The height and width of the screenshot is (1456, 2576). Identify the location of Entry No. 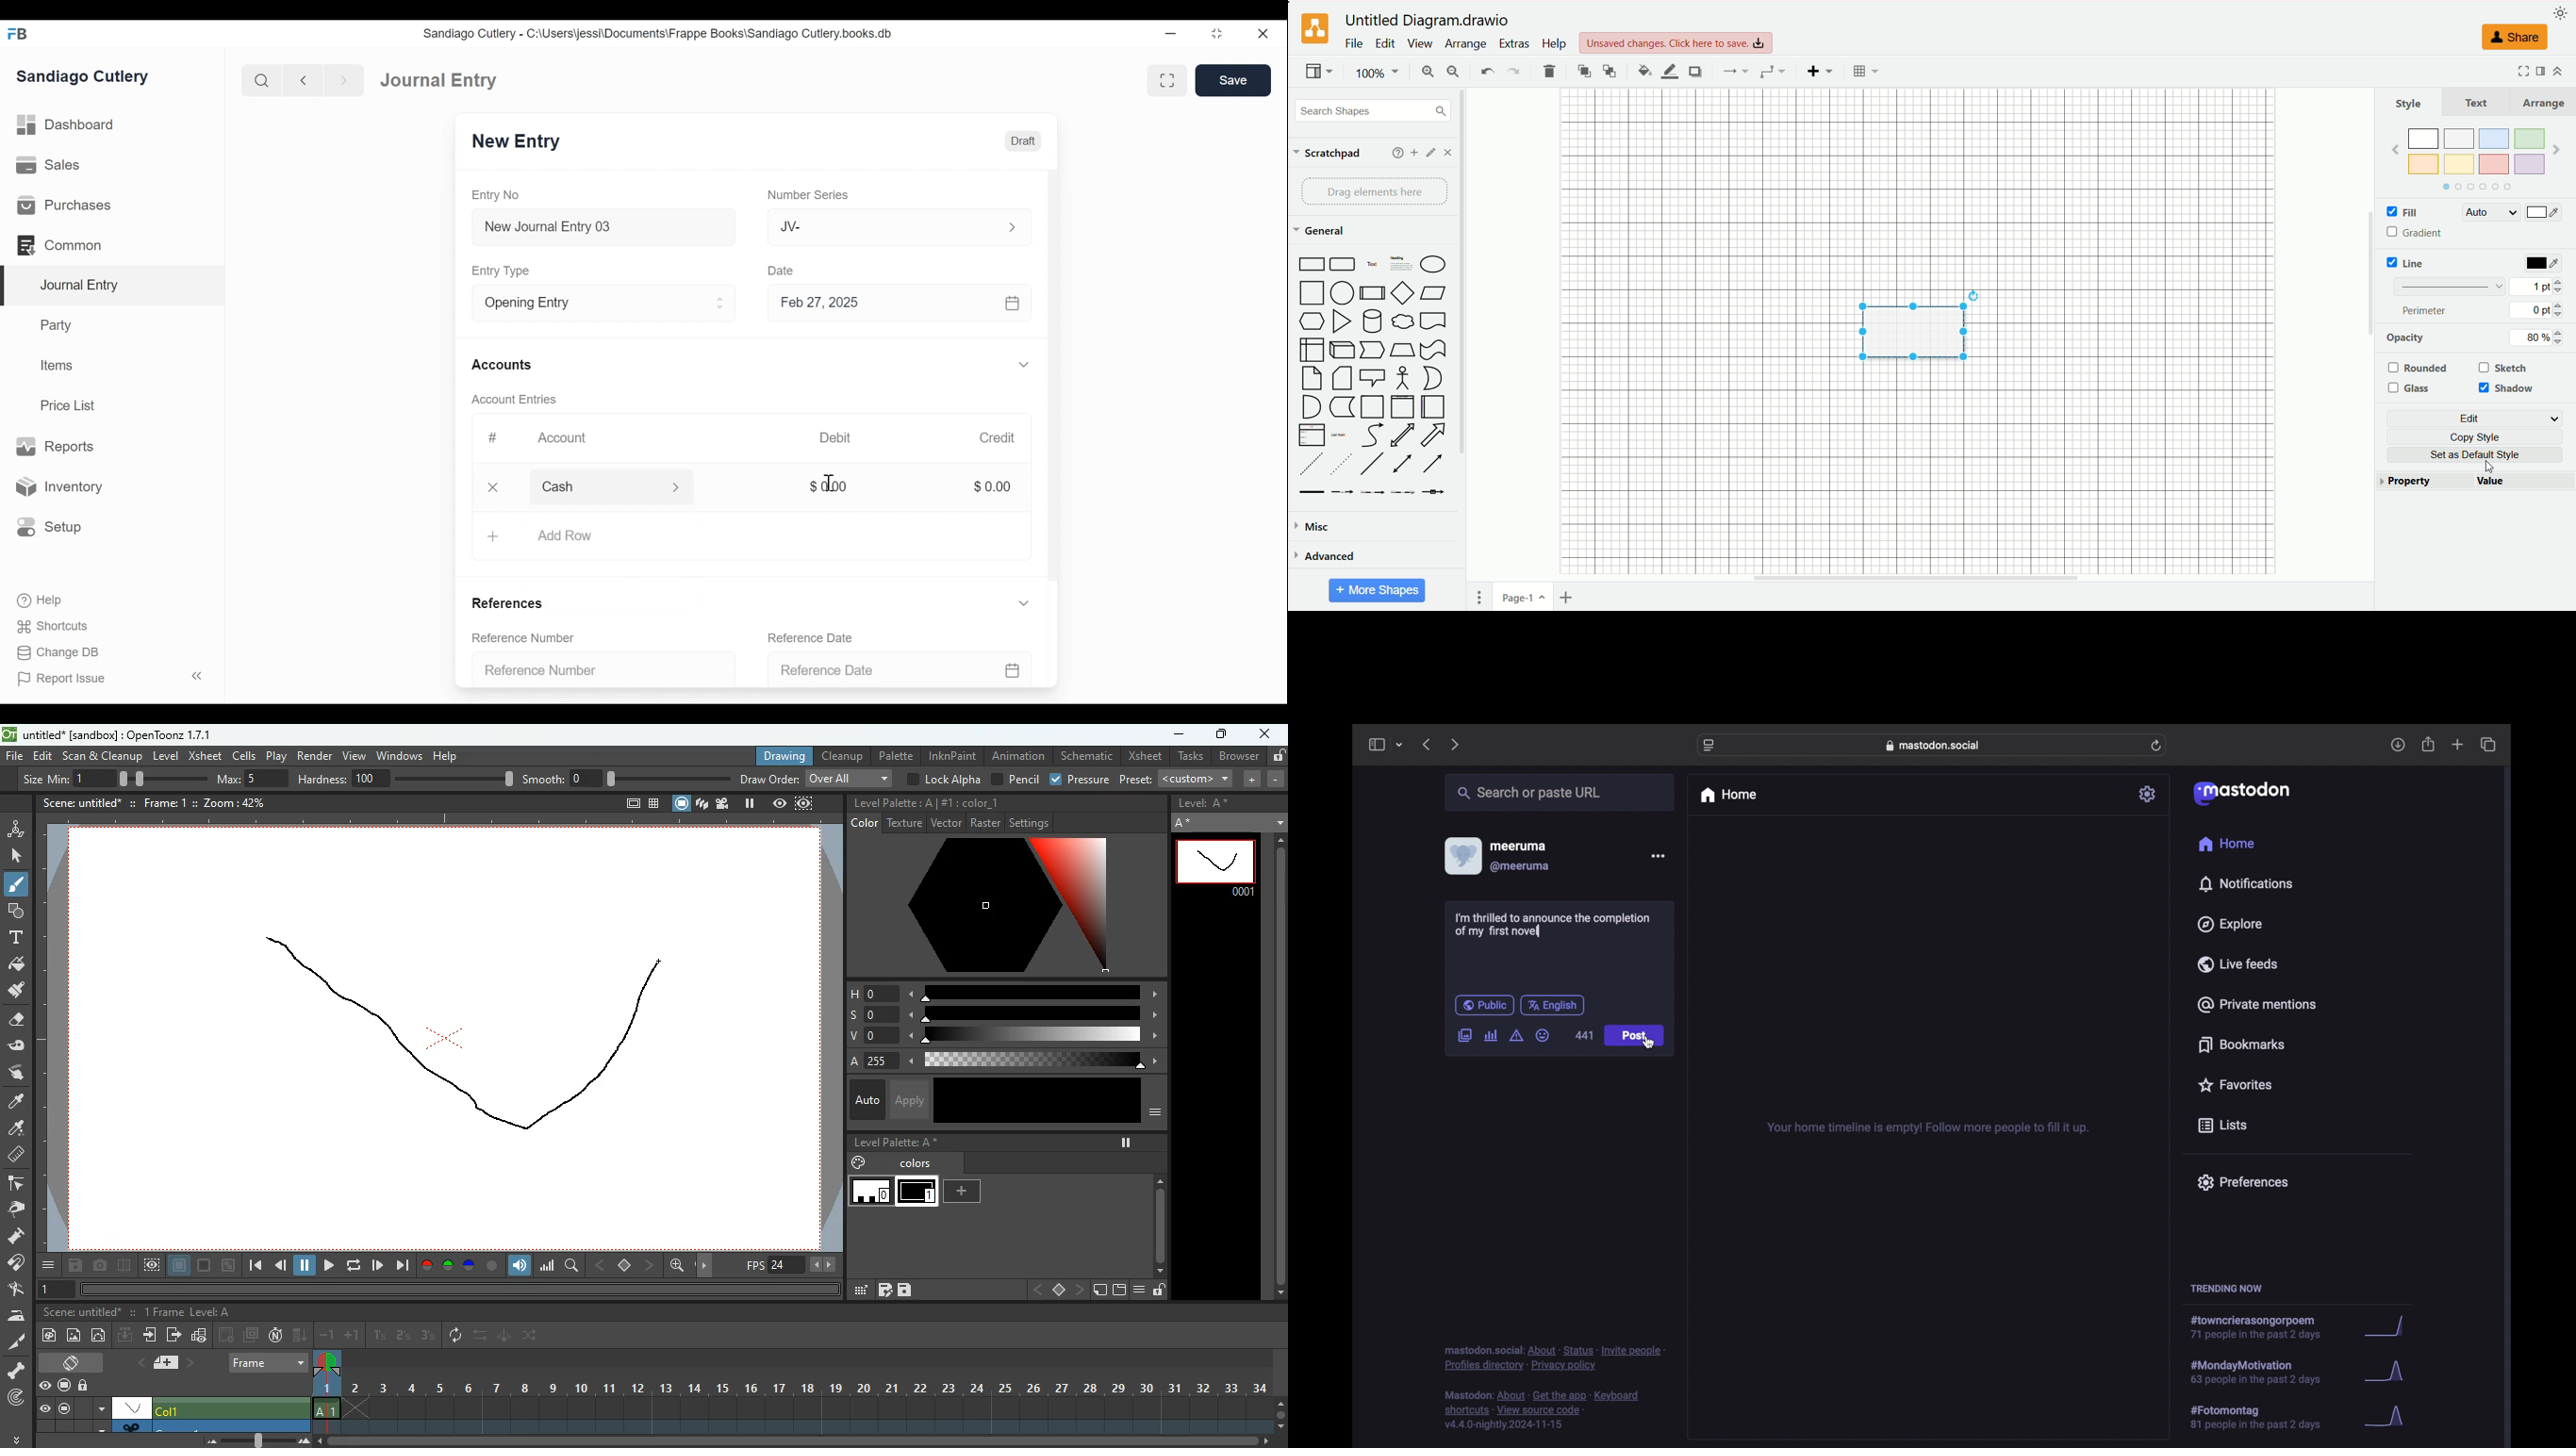
(495, 195).